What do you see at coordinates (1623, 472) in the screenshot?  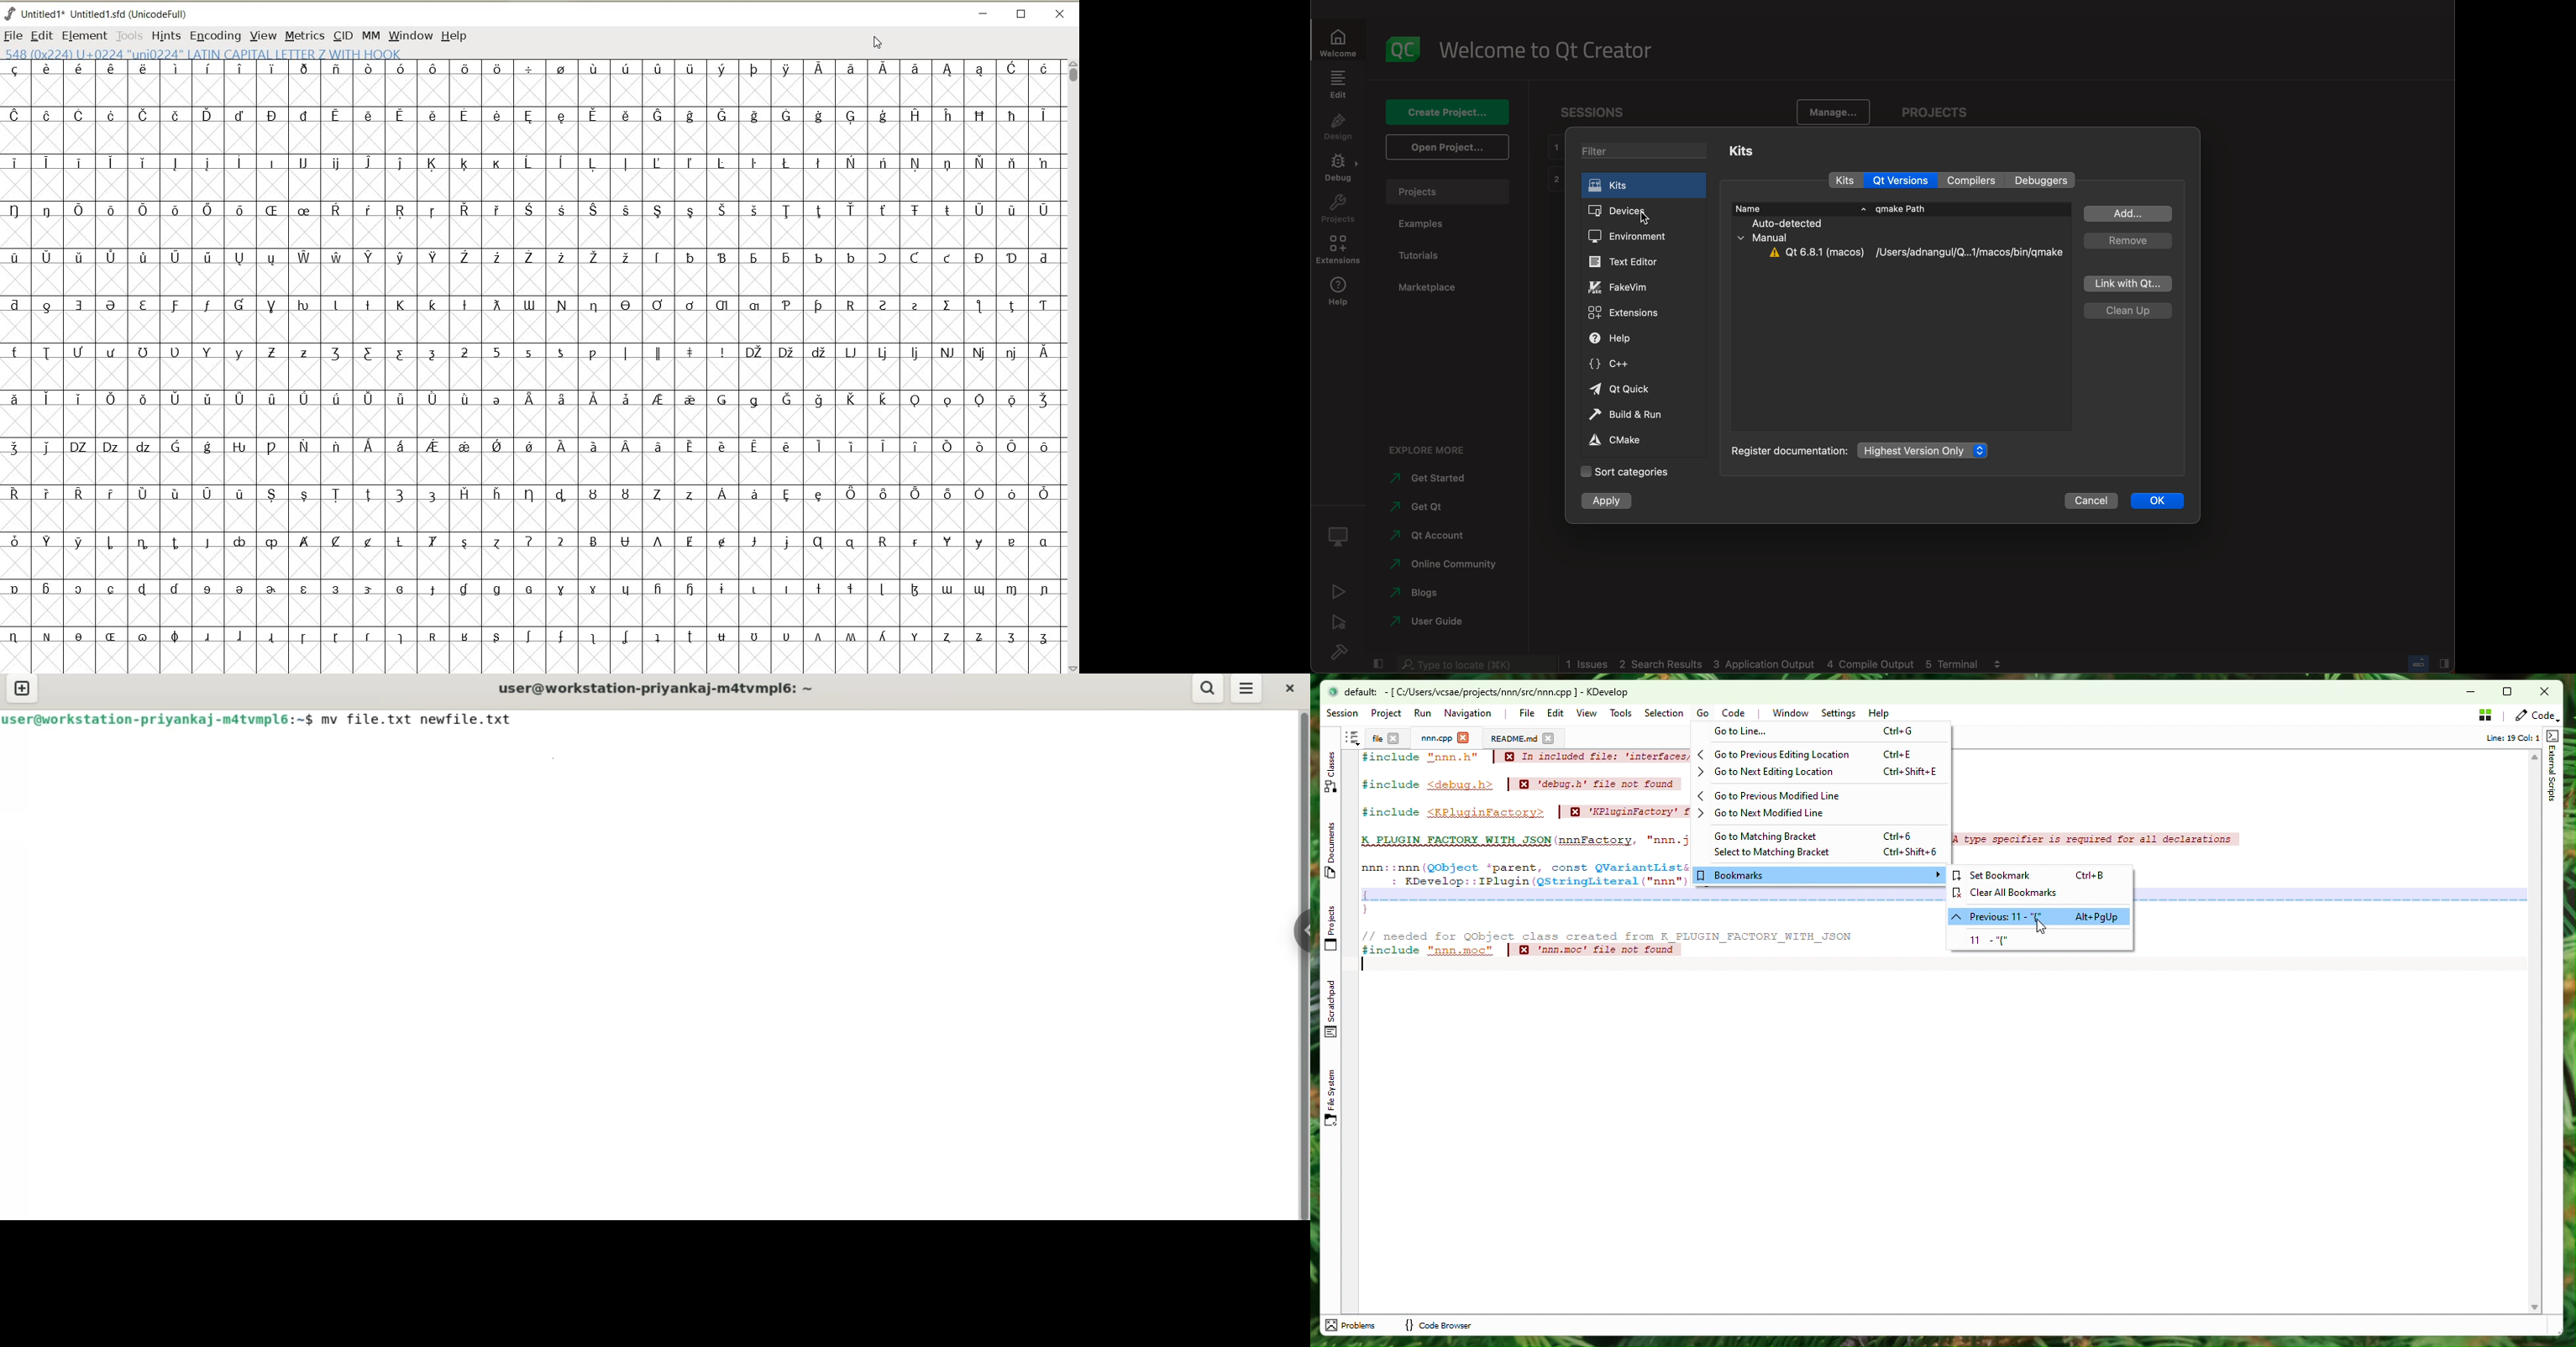 I see `sort categories` at bounding box center [1623, 472].